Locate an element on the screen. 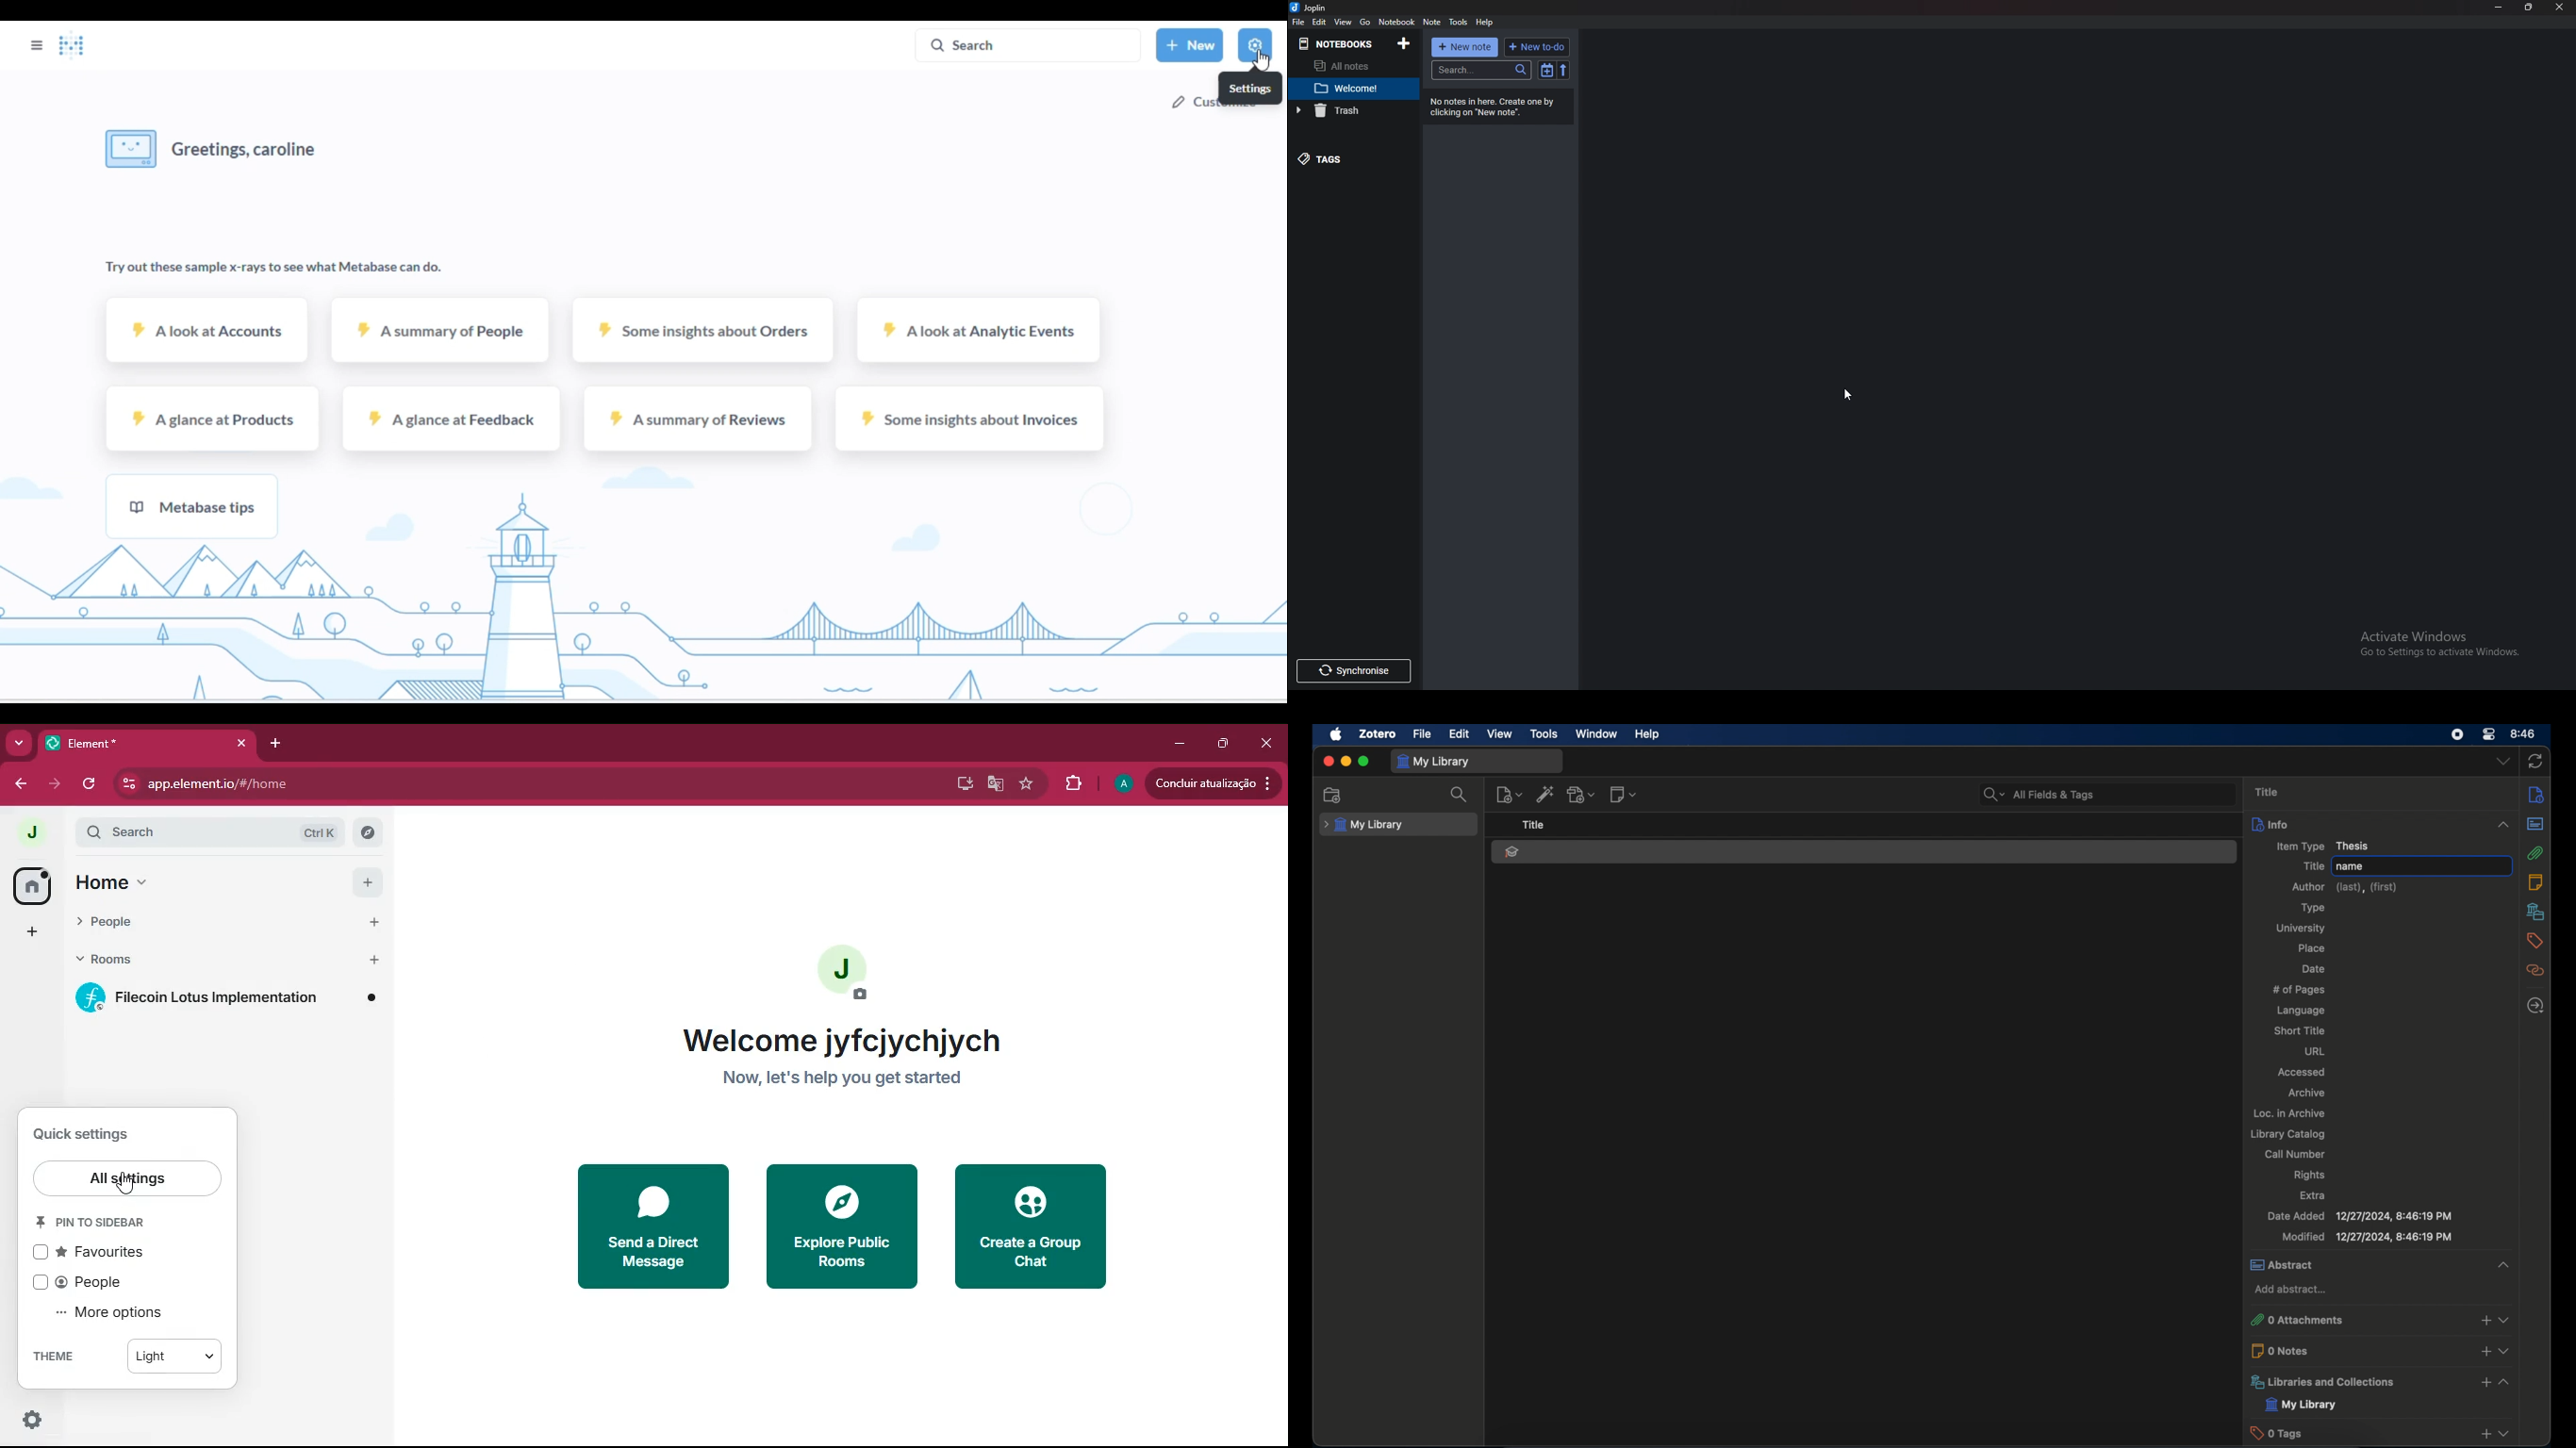  accessed is located at coordinates (2300, 1073).